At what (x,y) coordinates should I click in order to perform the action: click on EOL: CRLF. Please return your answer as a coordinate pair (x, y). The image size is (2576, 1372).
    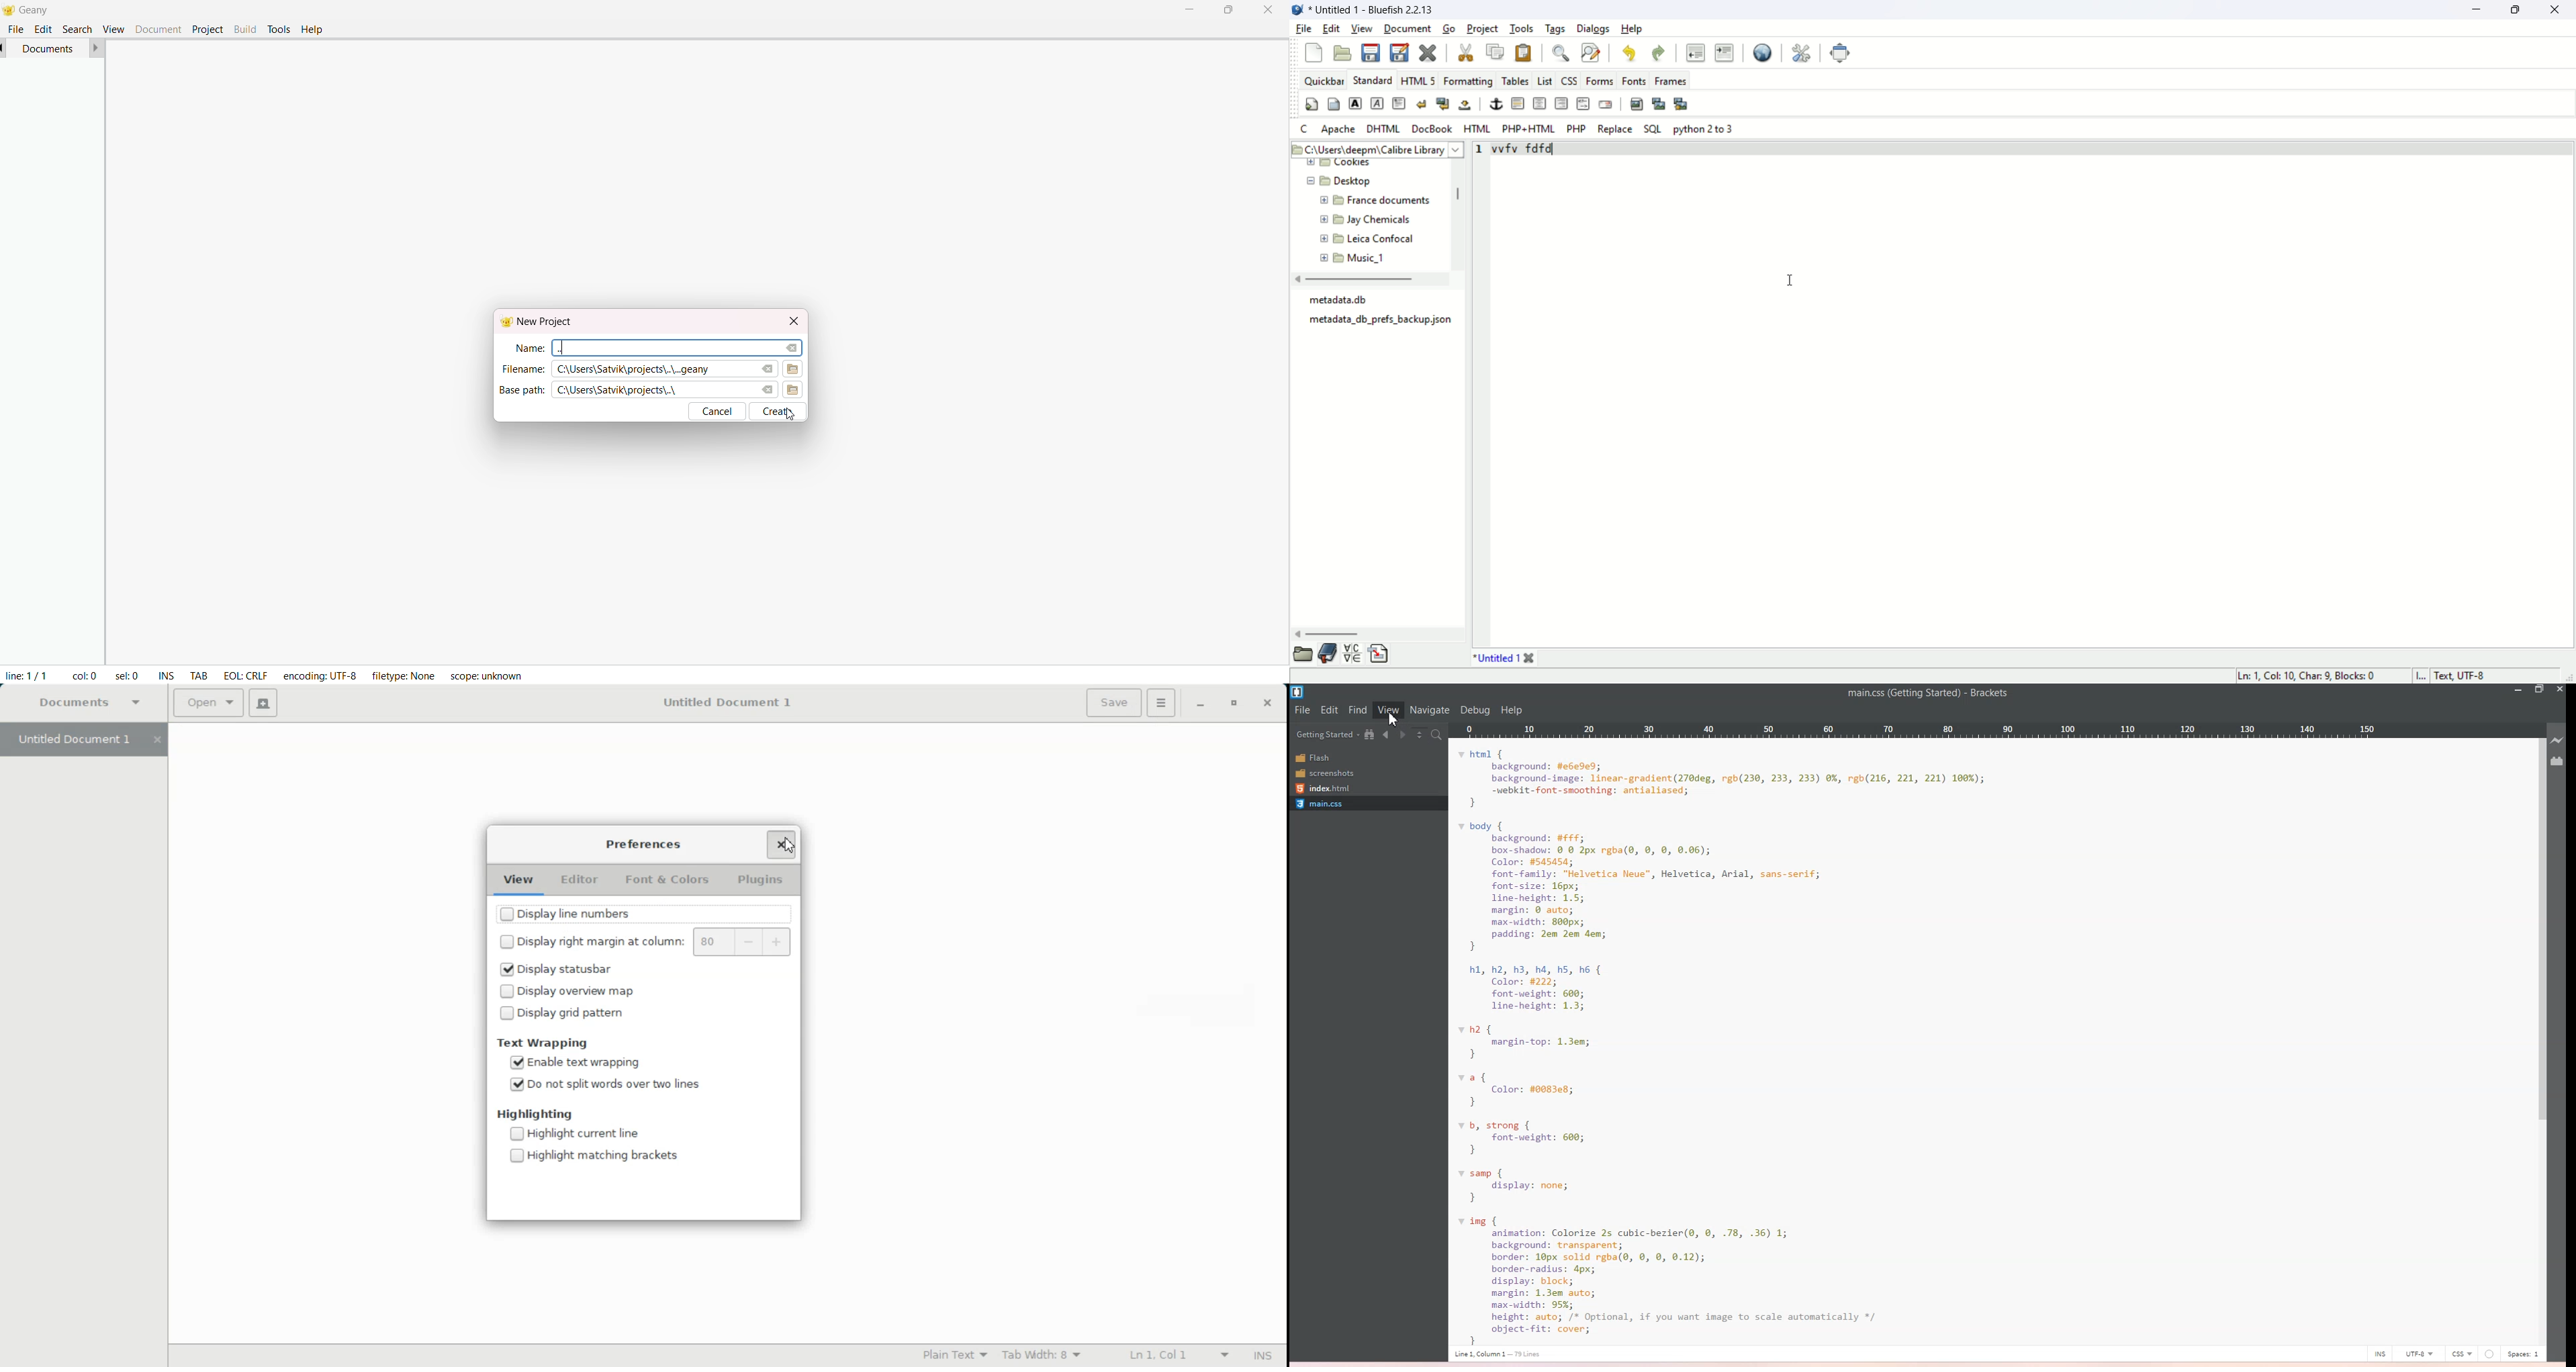
    Looking at the image, I should click on (246, 673).